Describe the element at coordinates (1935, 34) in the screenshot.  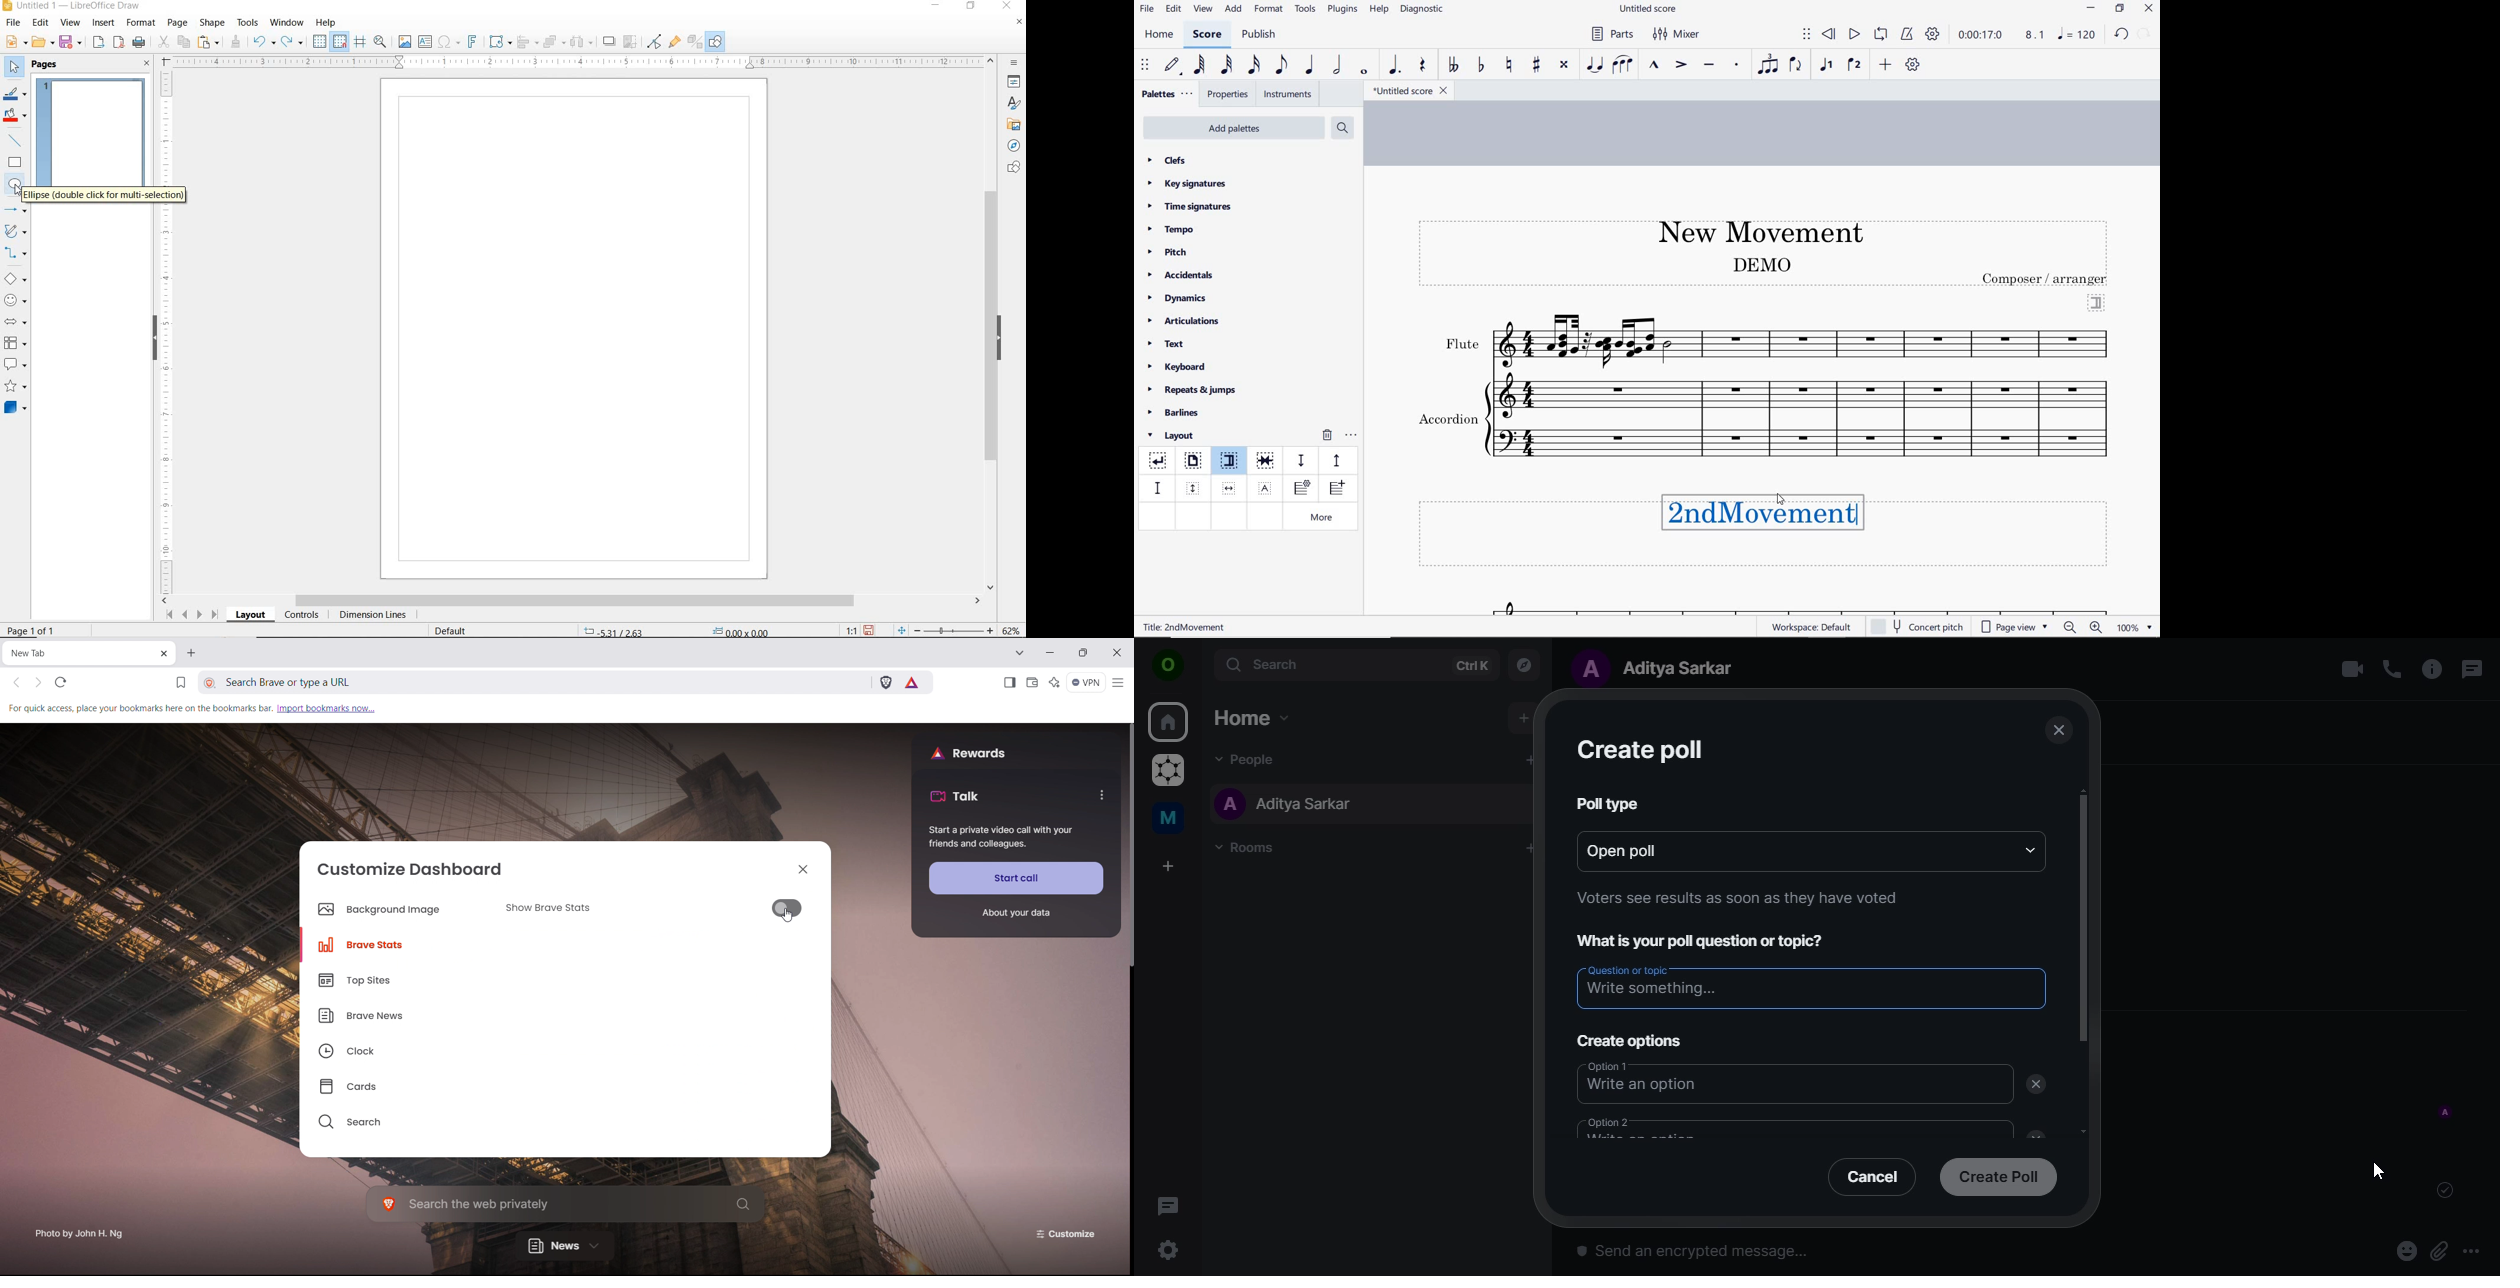
I see `playback settings` at that location.